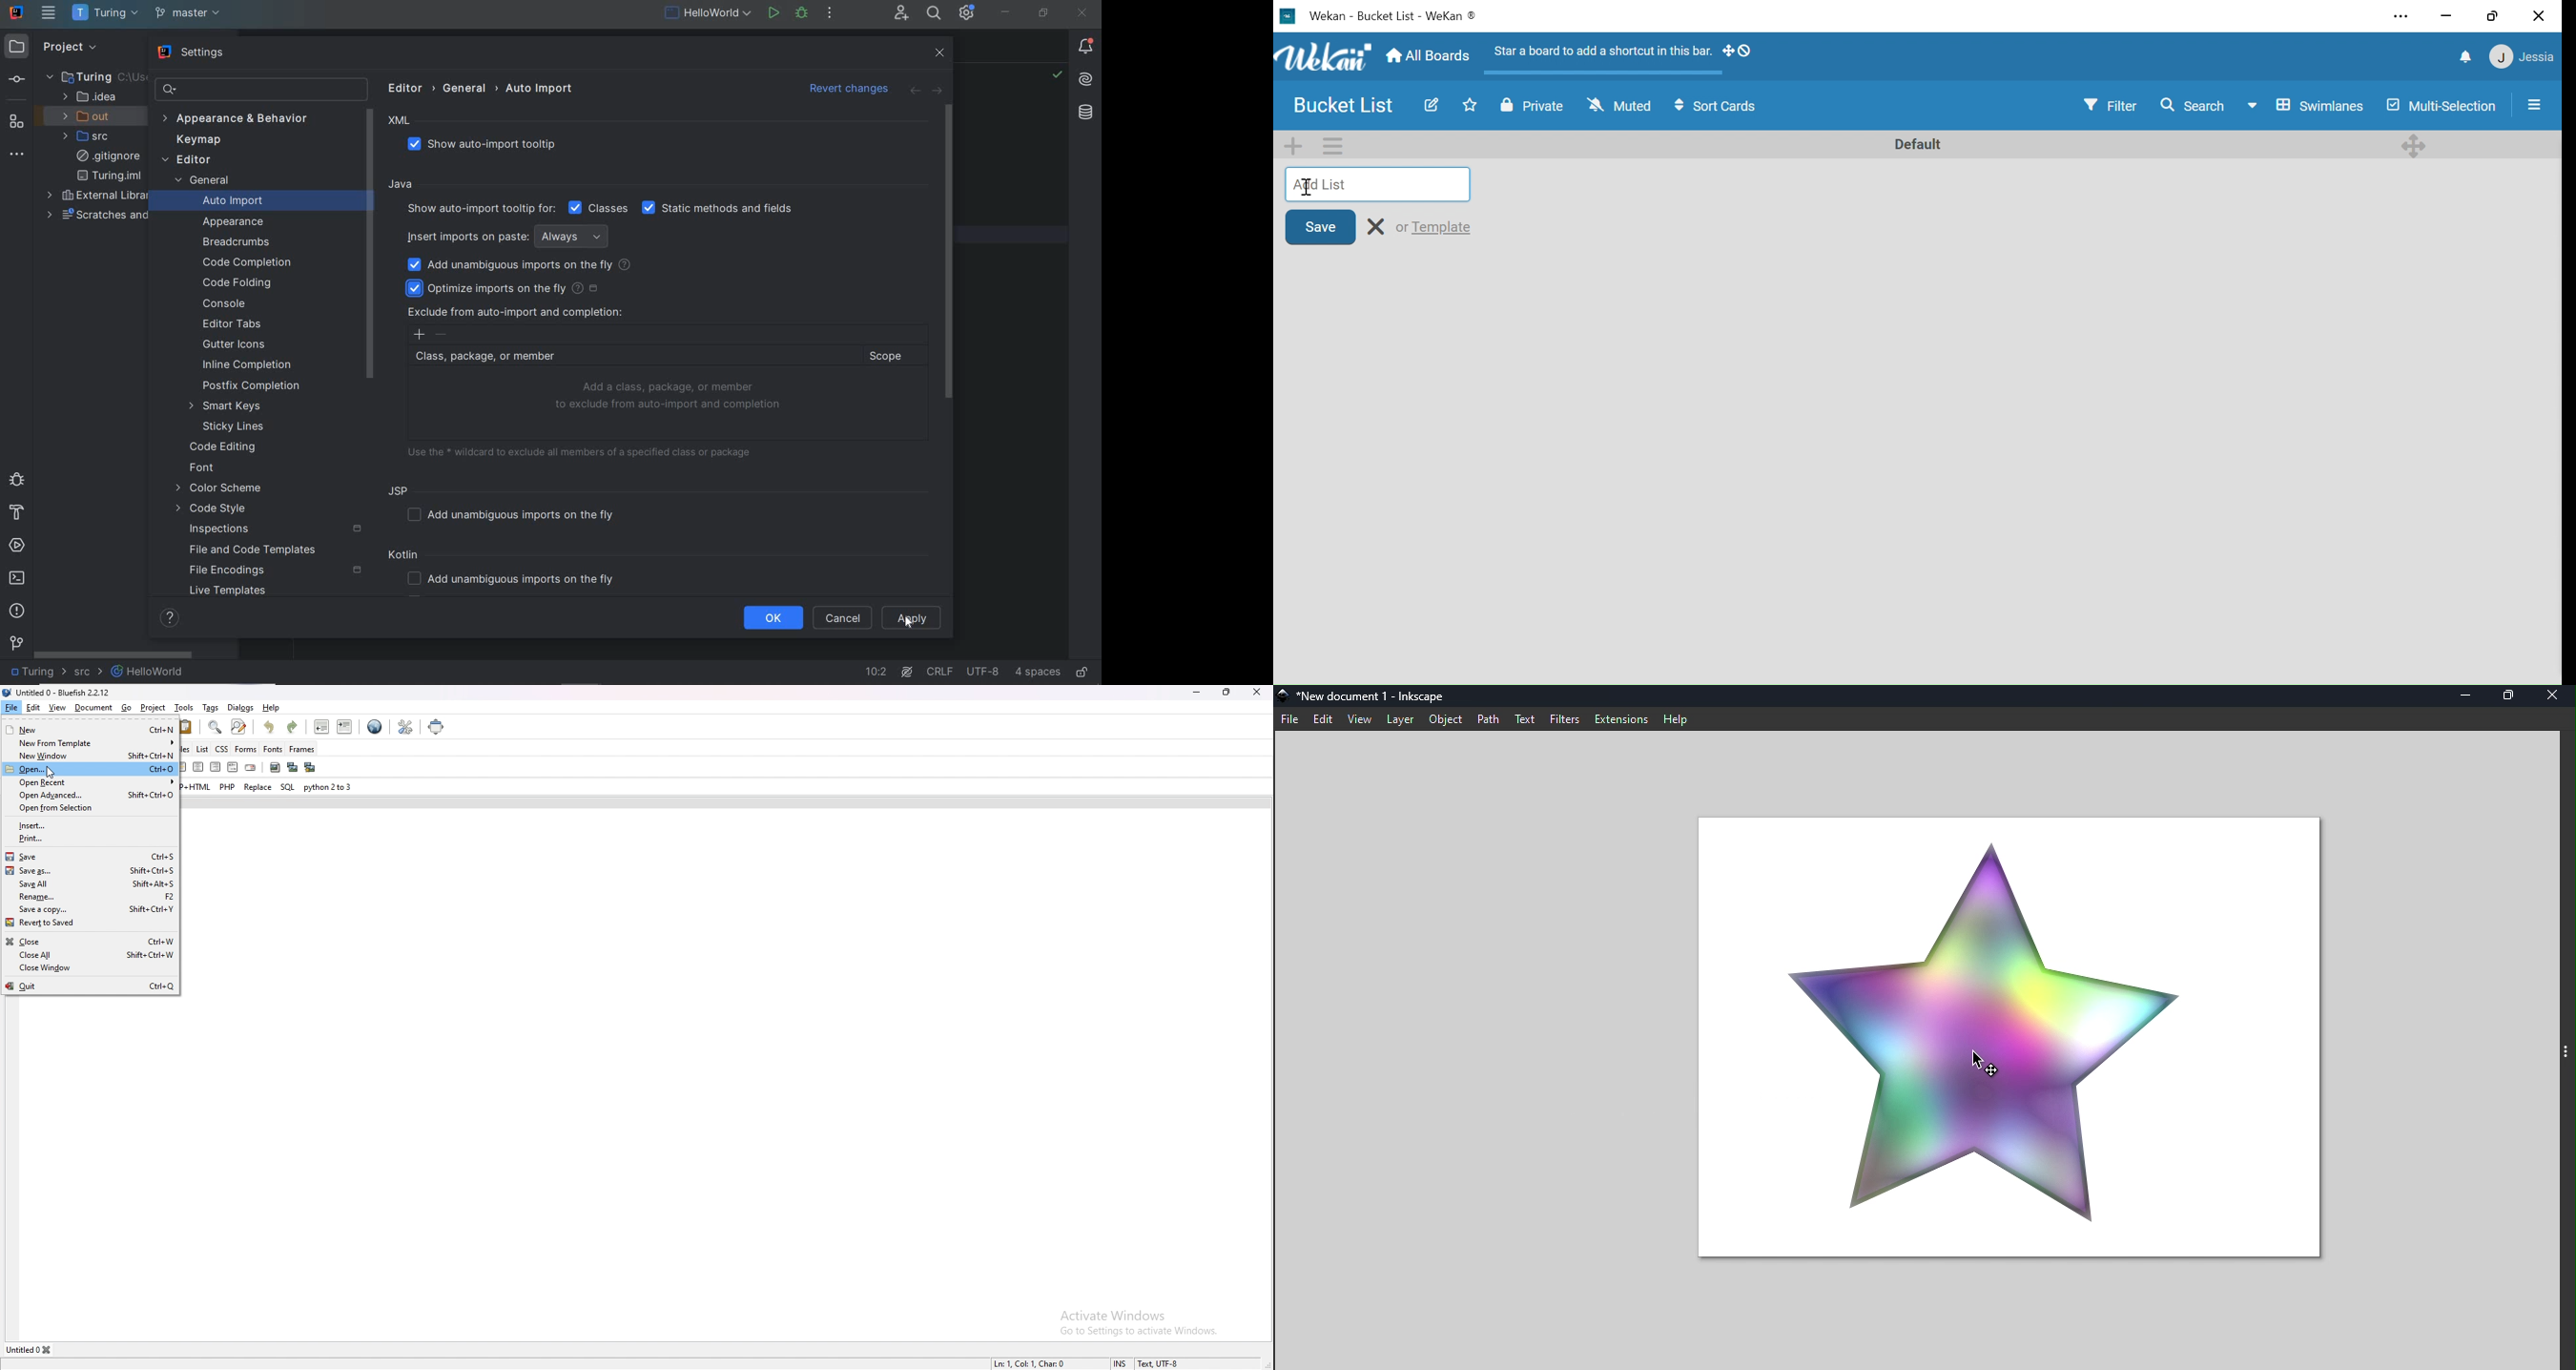  I want to click on Ctri+N., so click(162, 730).